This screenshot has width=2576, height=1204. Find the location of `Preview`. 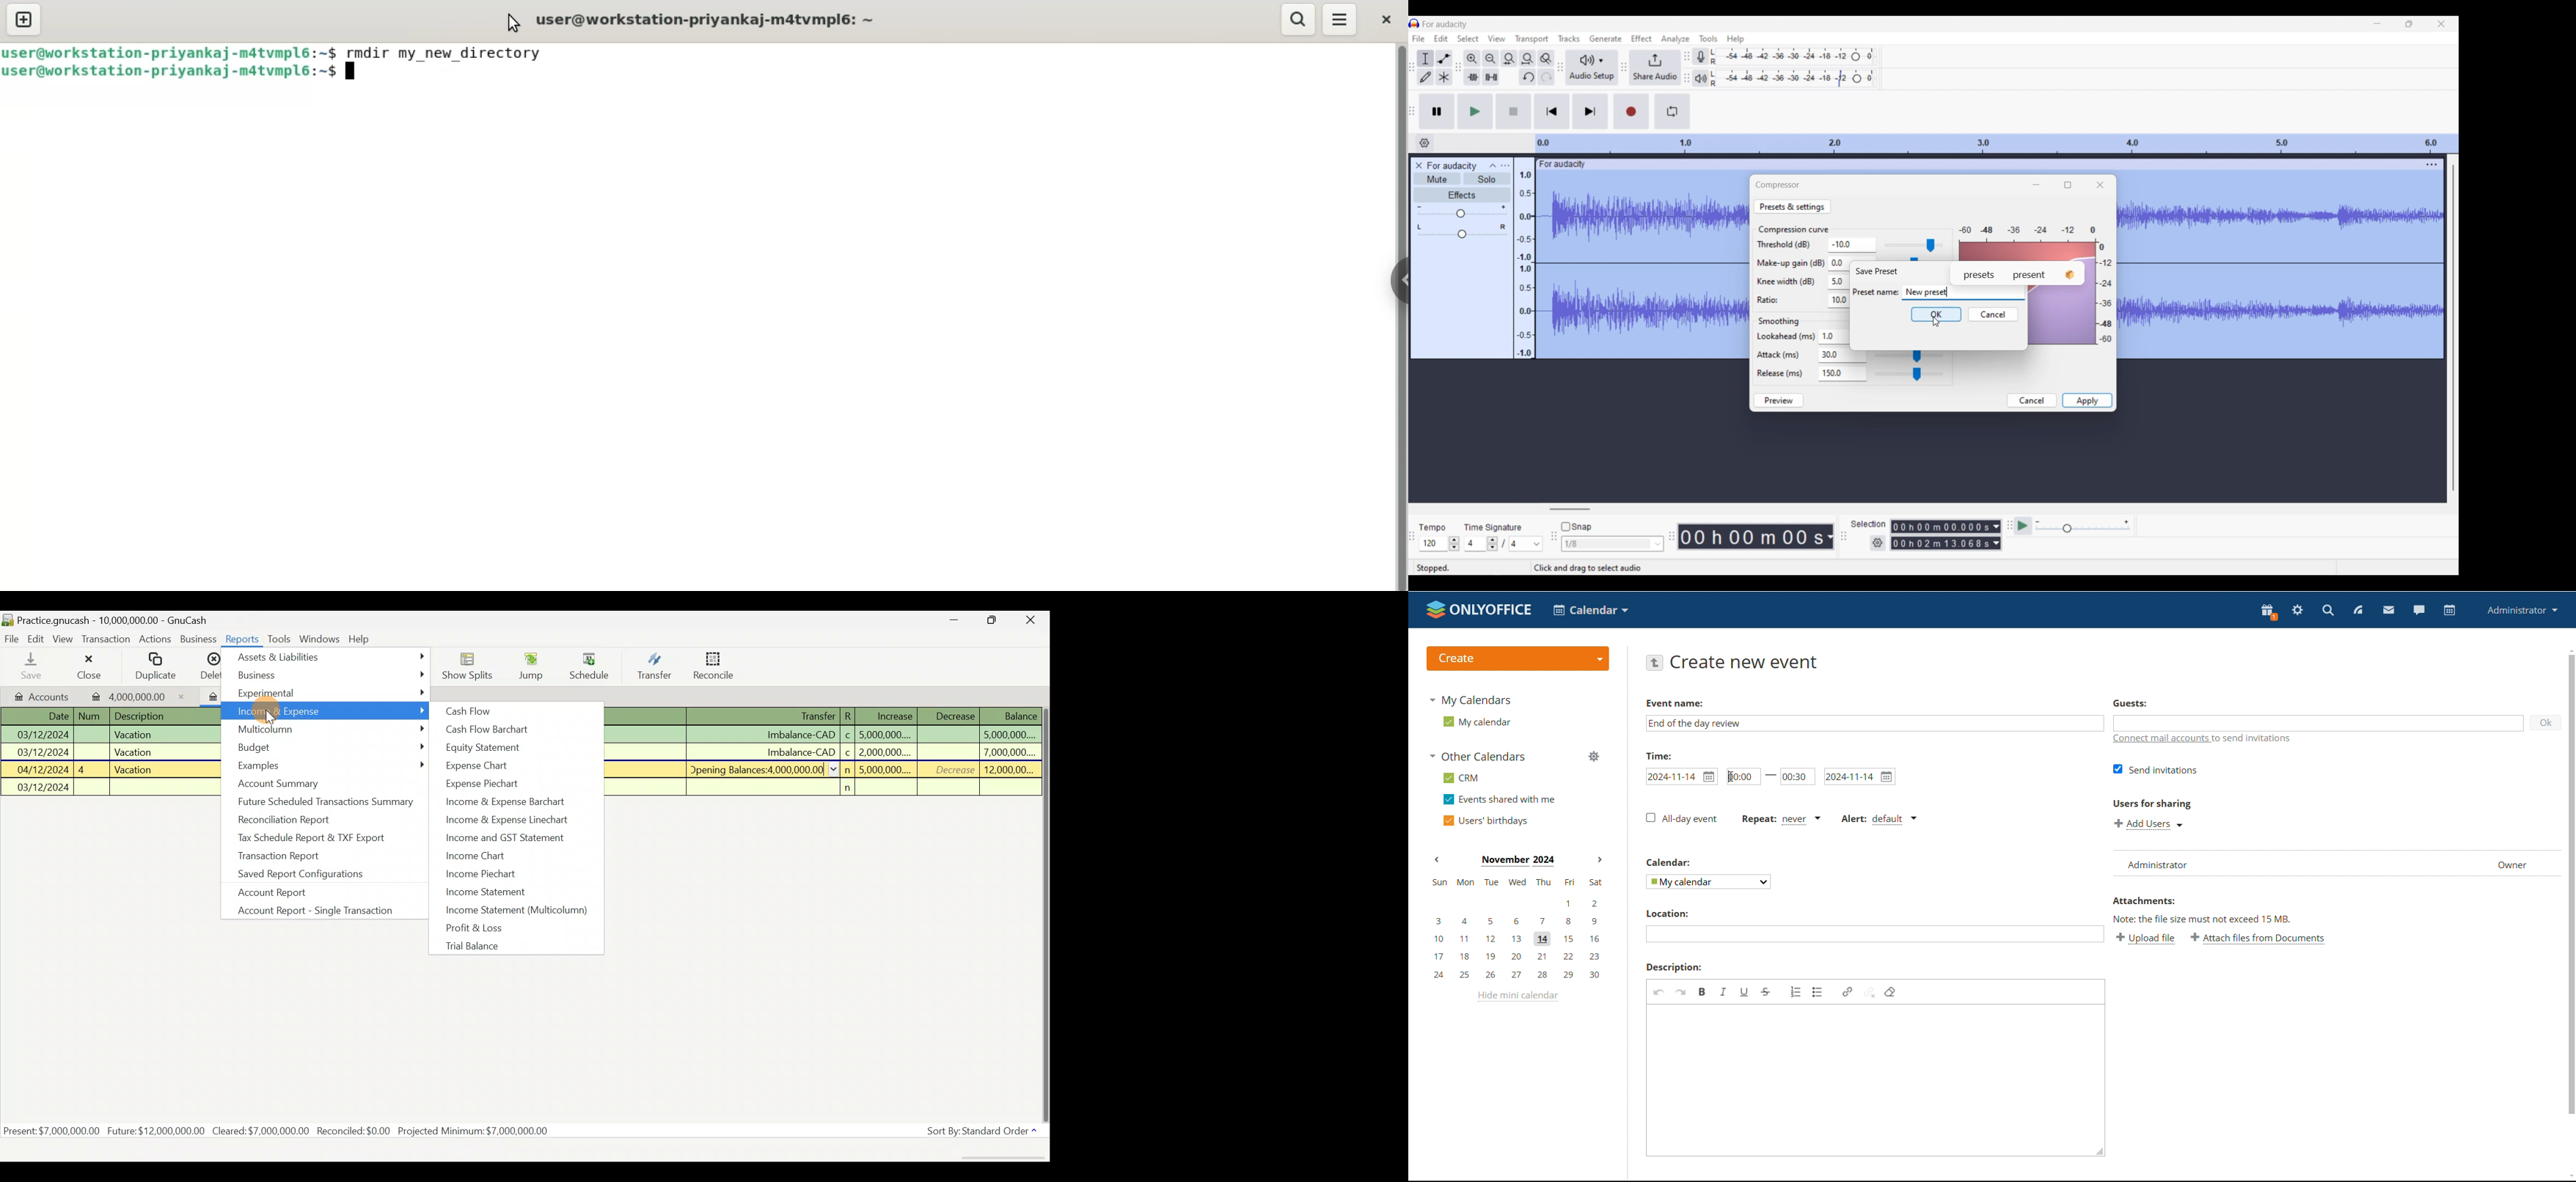

Preview is located at coordinates (1778, 401).